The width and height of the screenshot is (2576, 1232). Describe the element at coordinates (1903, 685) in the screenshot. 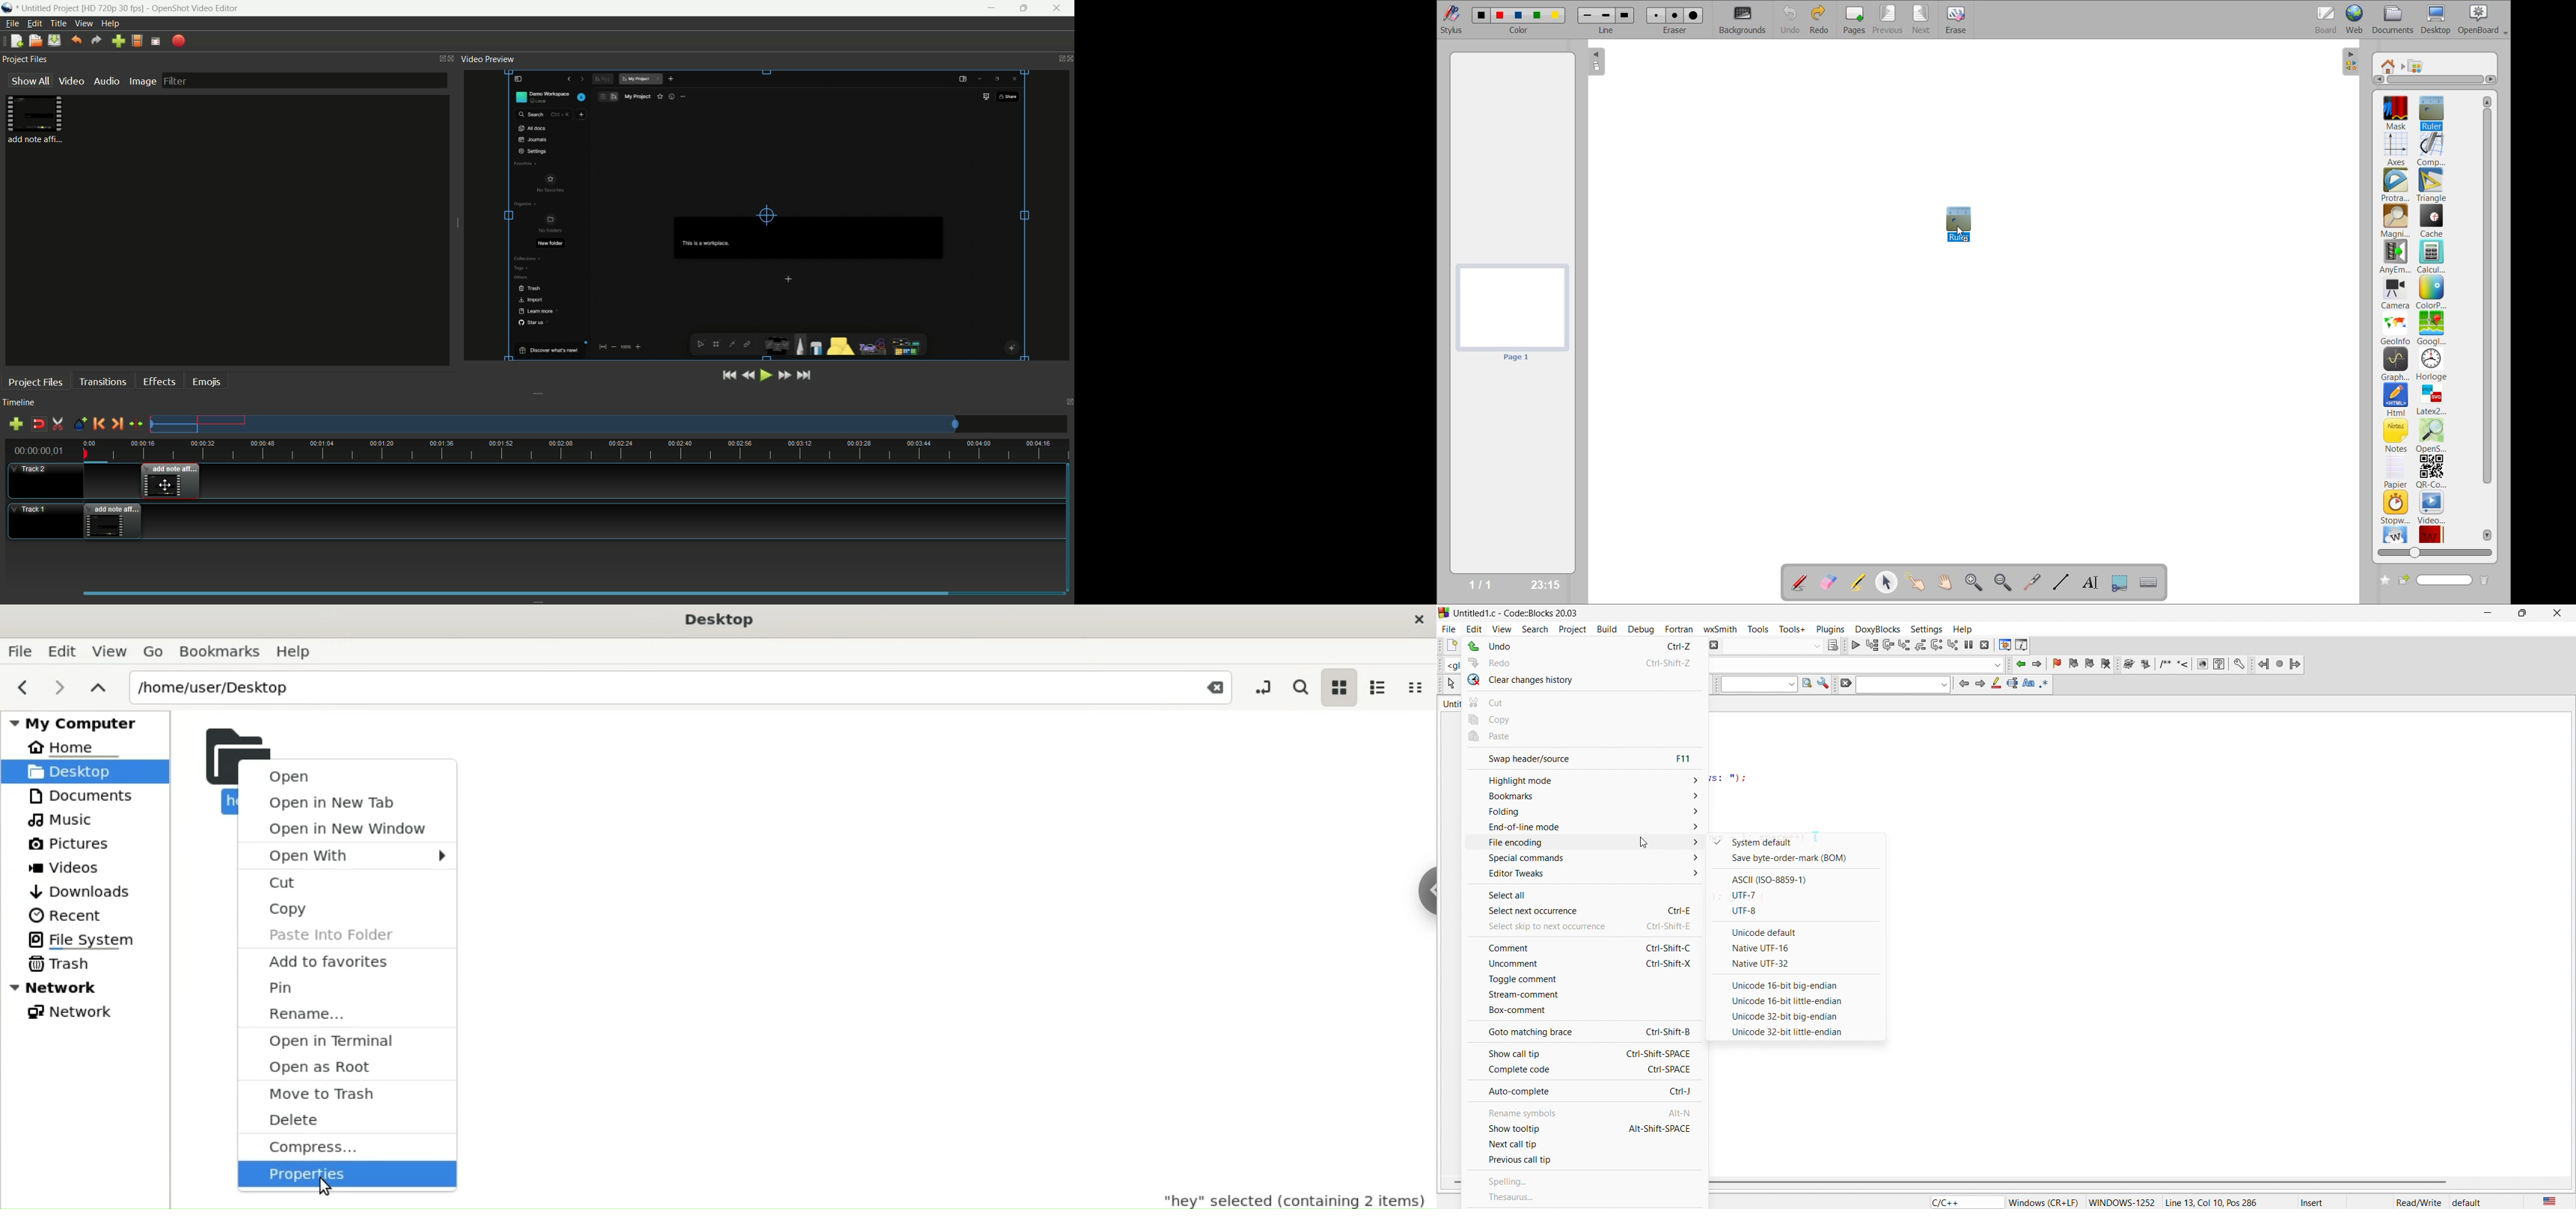

I see `input` at that location.